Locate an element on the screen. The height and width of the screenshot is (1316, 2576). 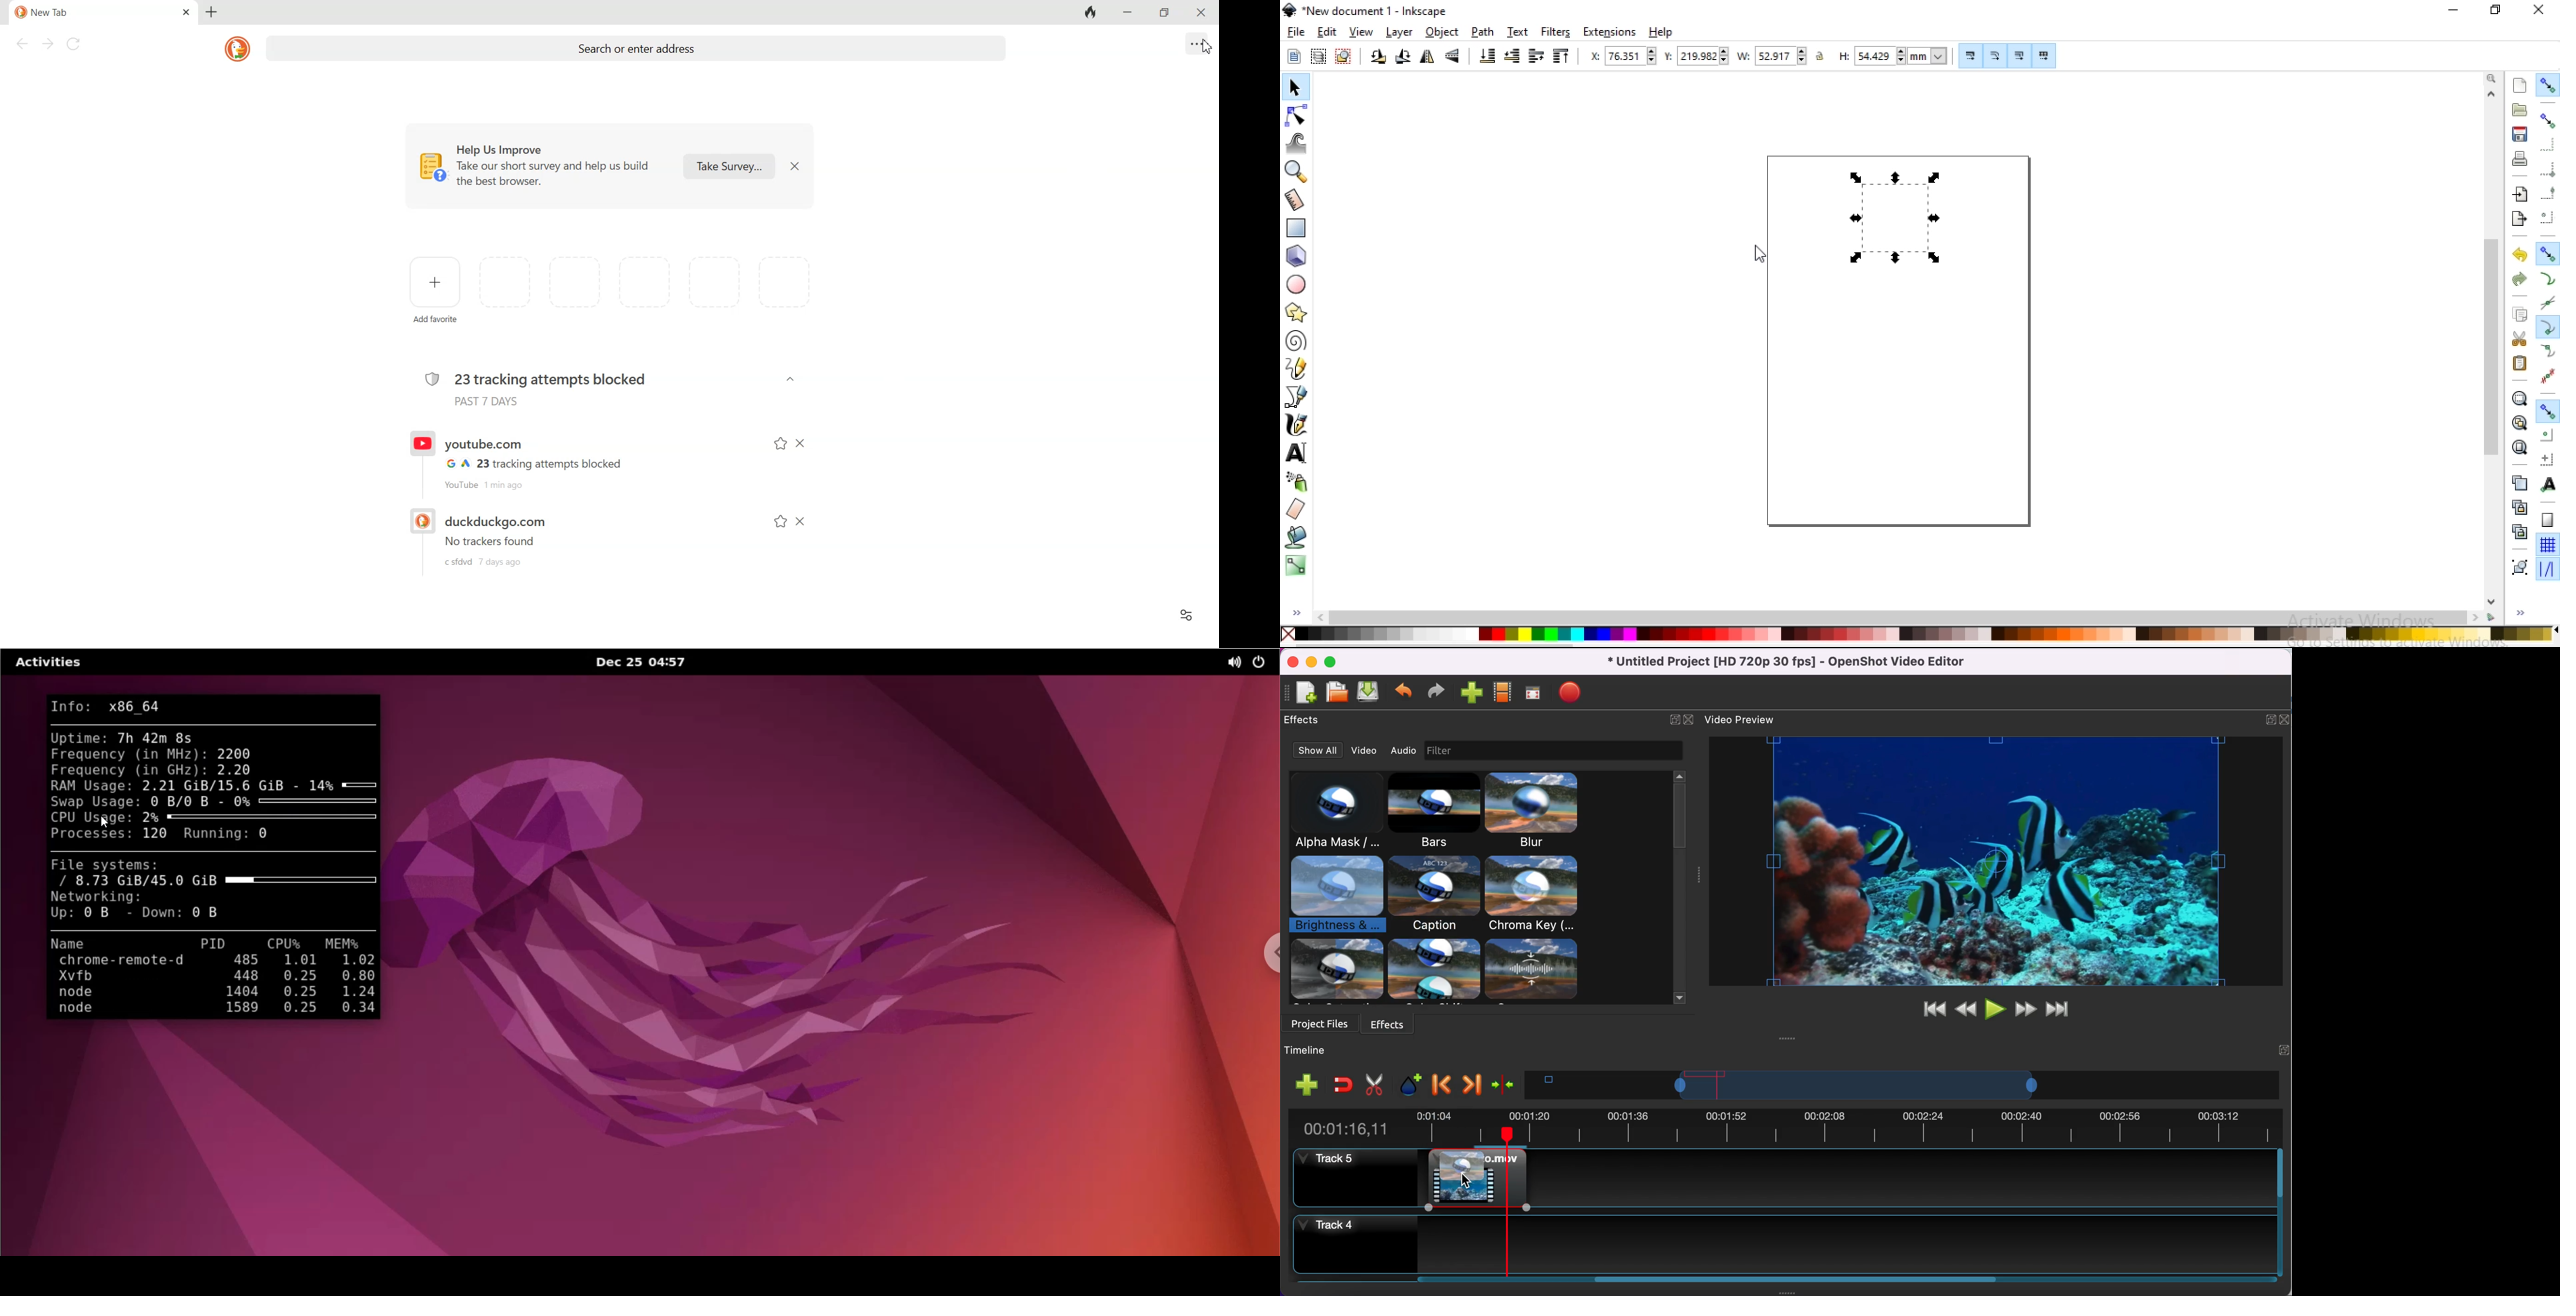
raise selection to top is located at coordinates (1562, 57).